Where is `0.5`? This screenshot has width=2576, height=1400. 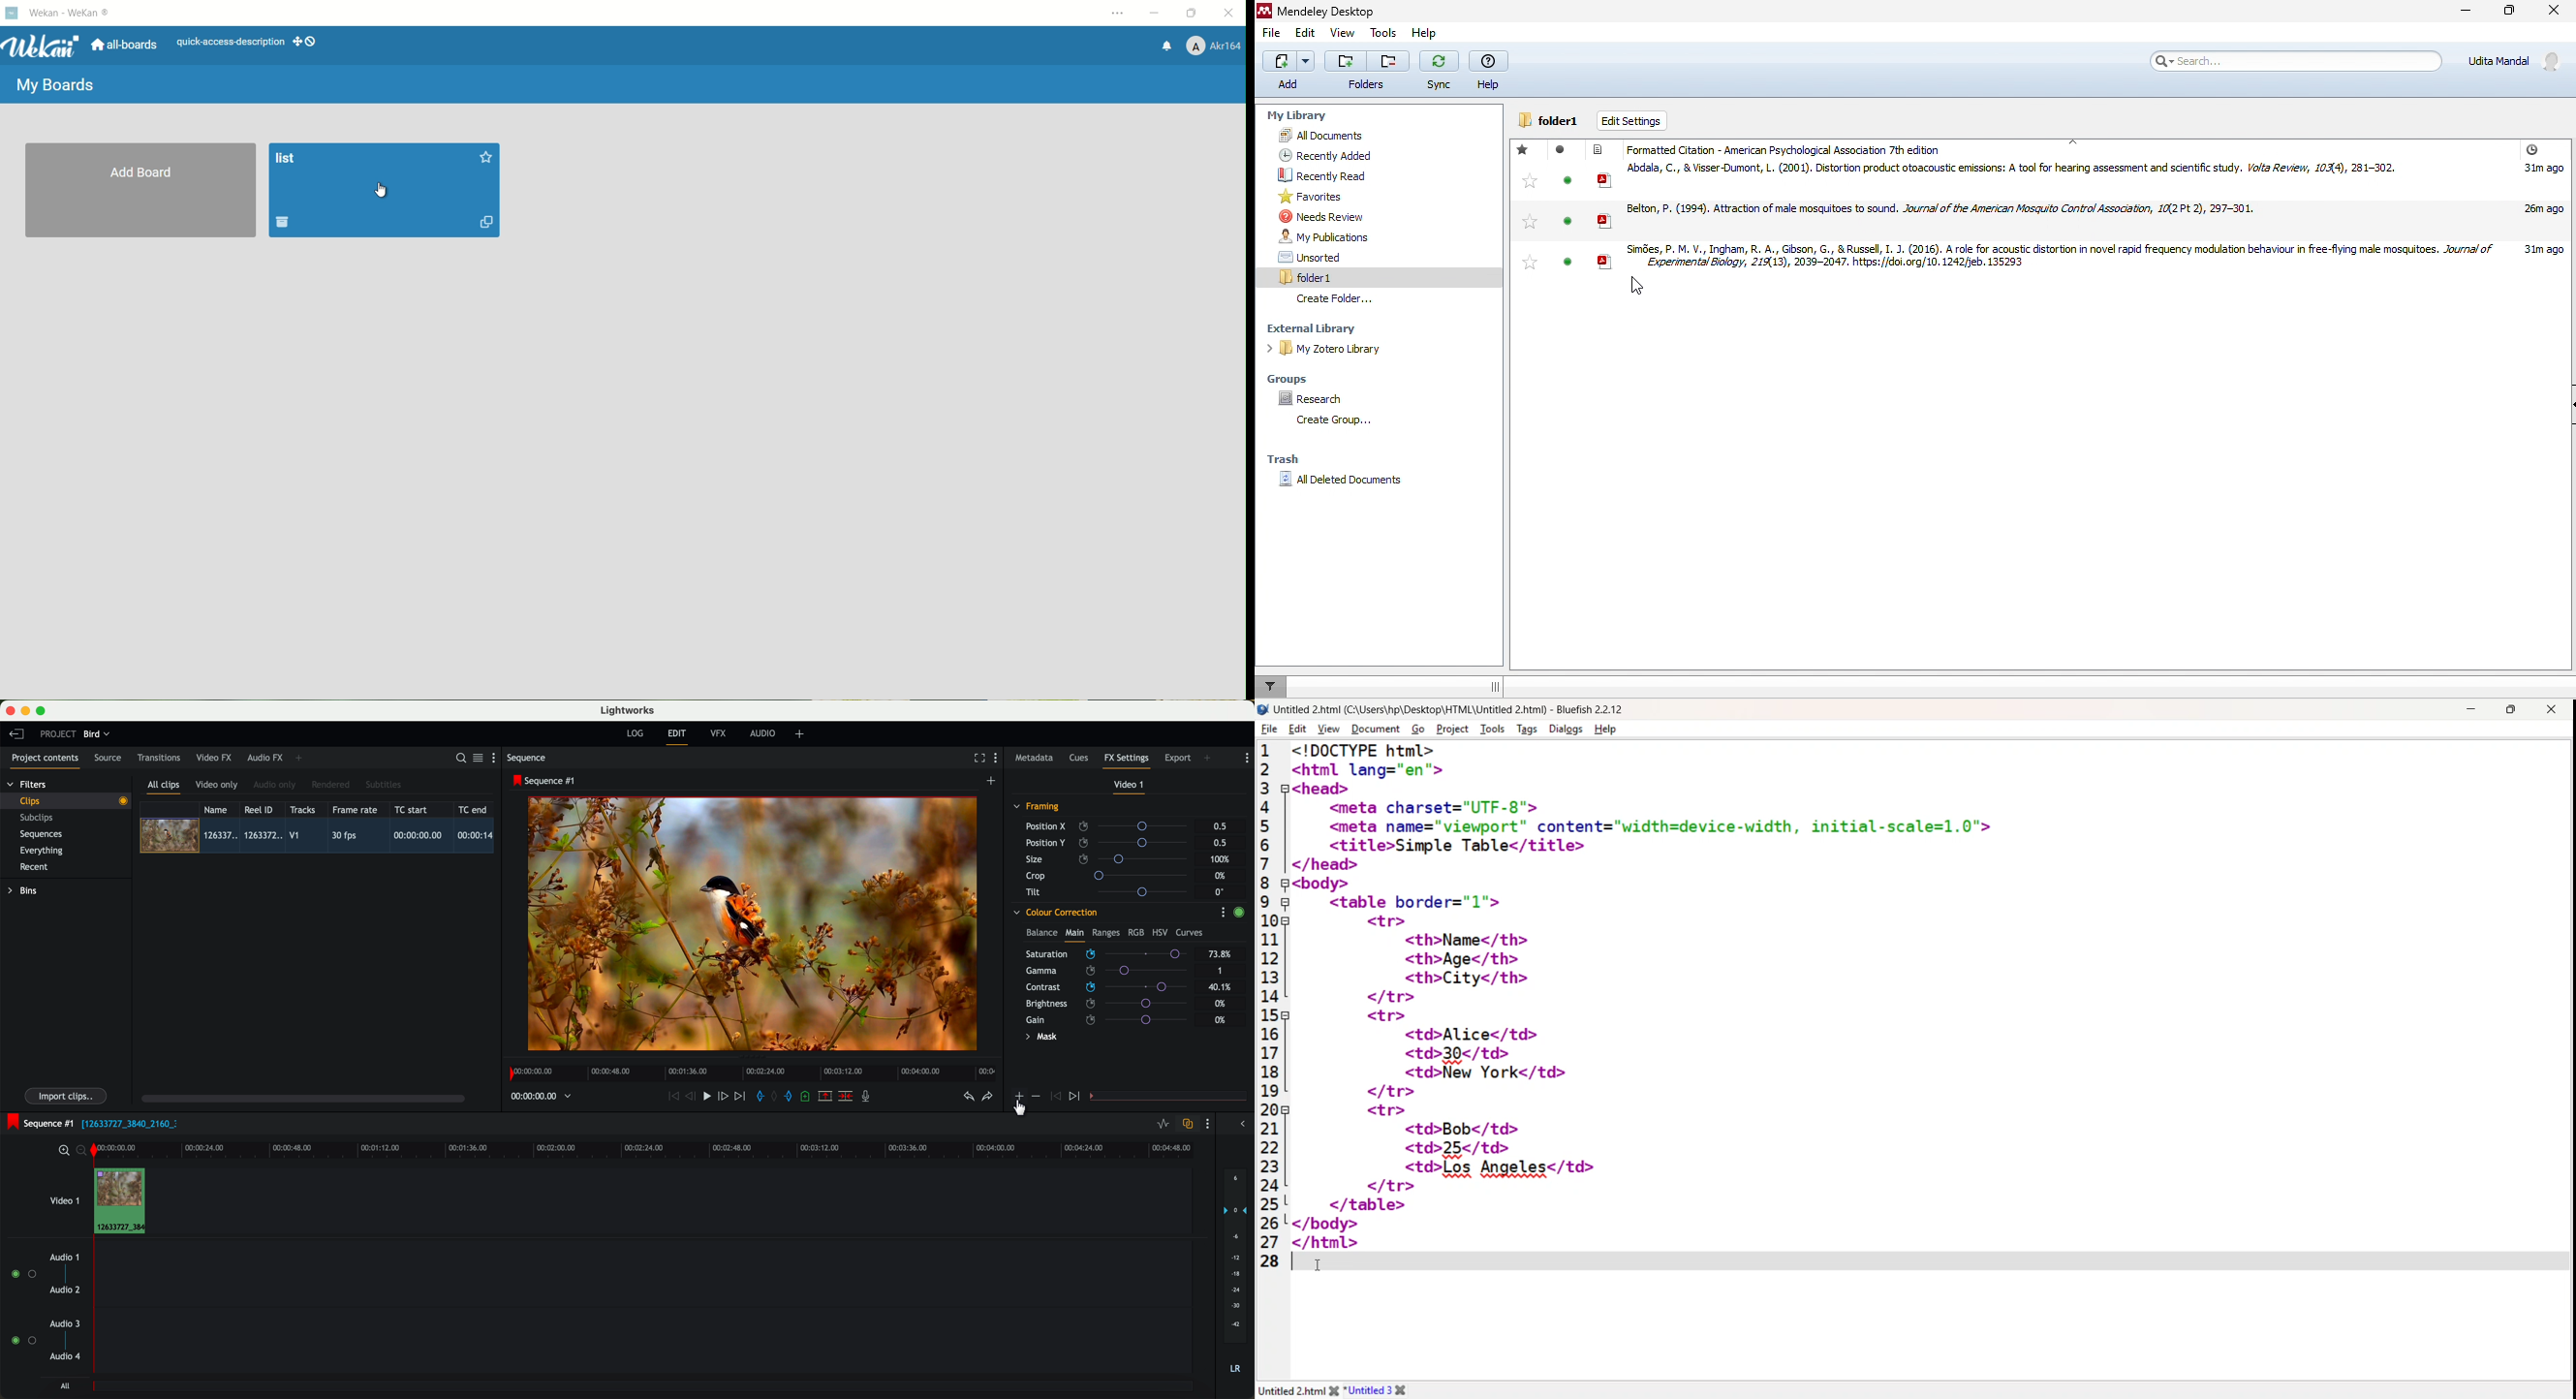 0.5 is located at coordinates (1221, 827).